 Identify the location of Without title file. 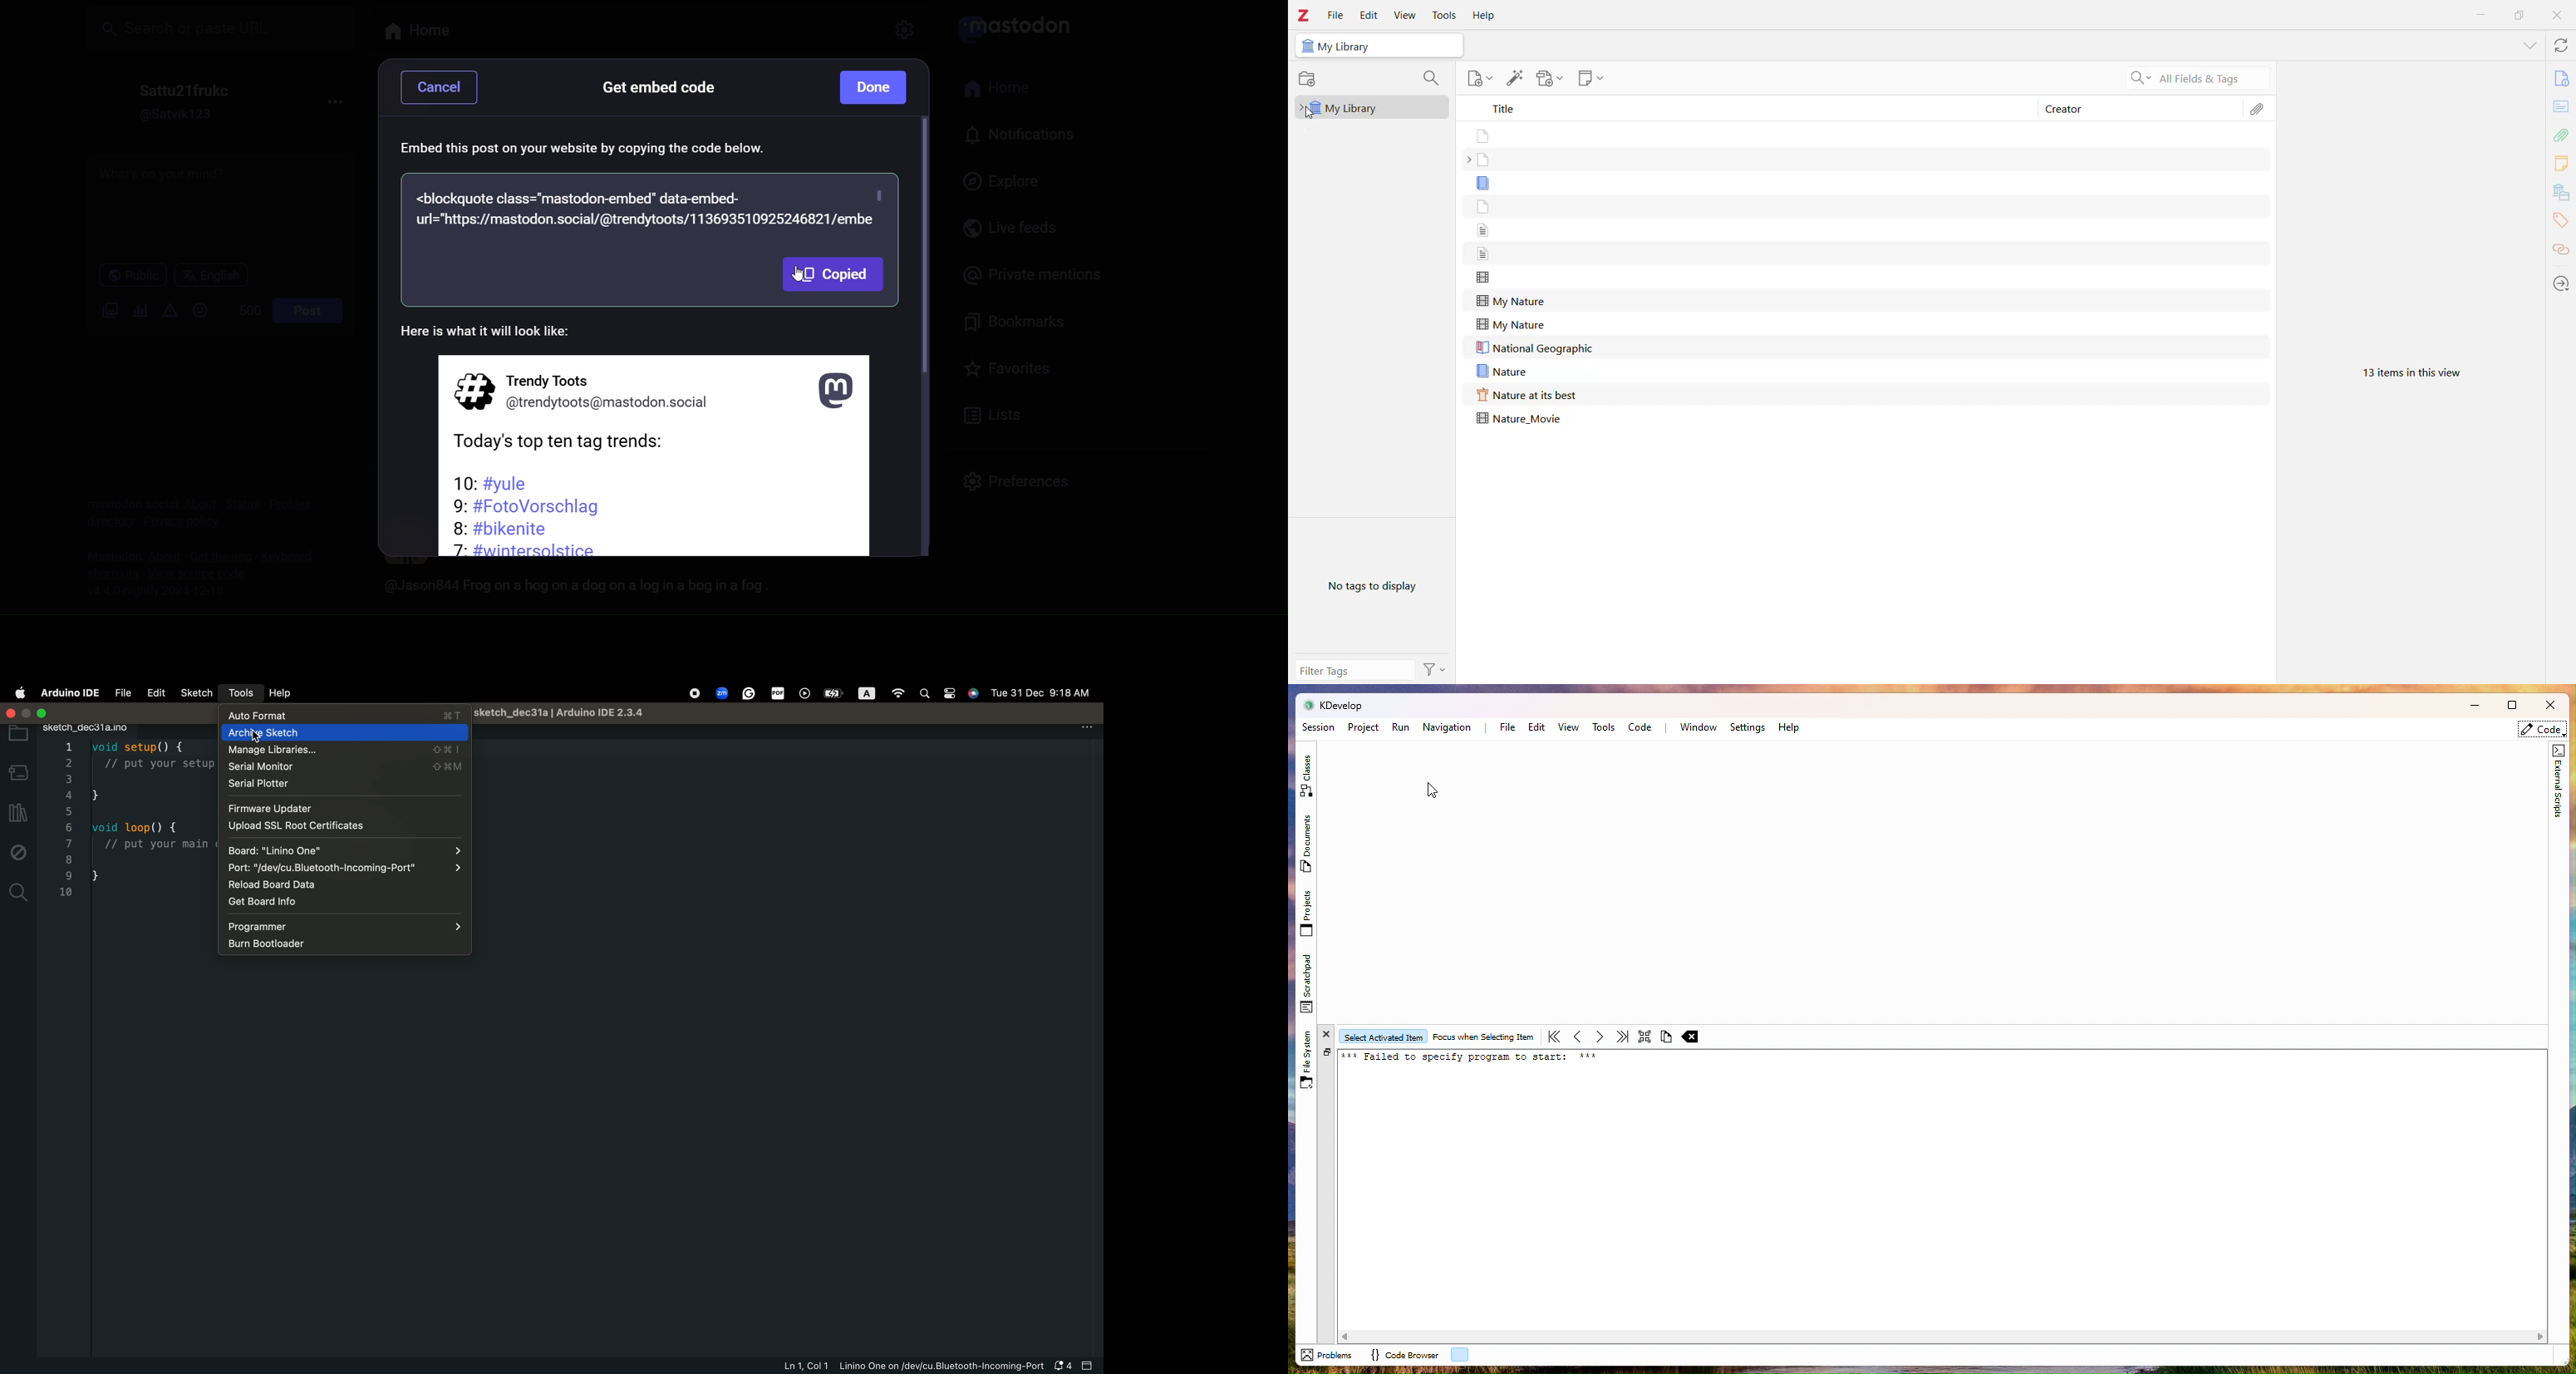
(1487, 229).